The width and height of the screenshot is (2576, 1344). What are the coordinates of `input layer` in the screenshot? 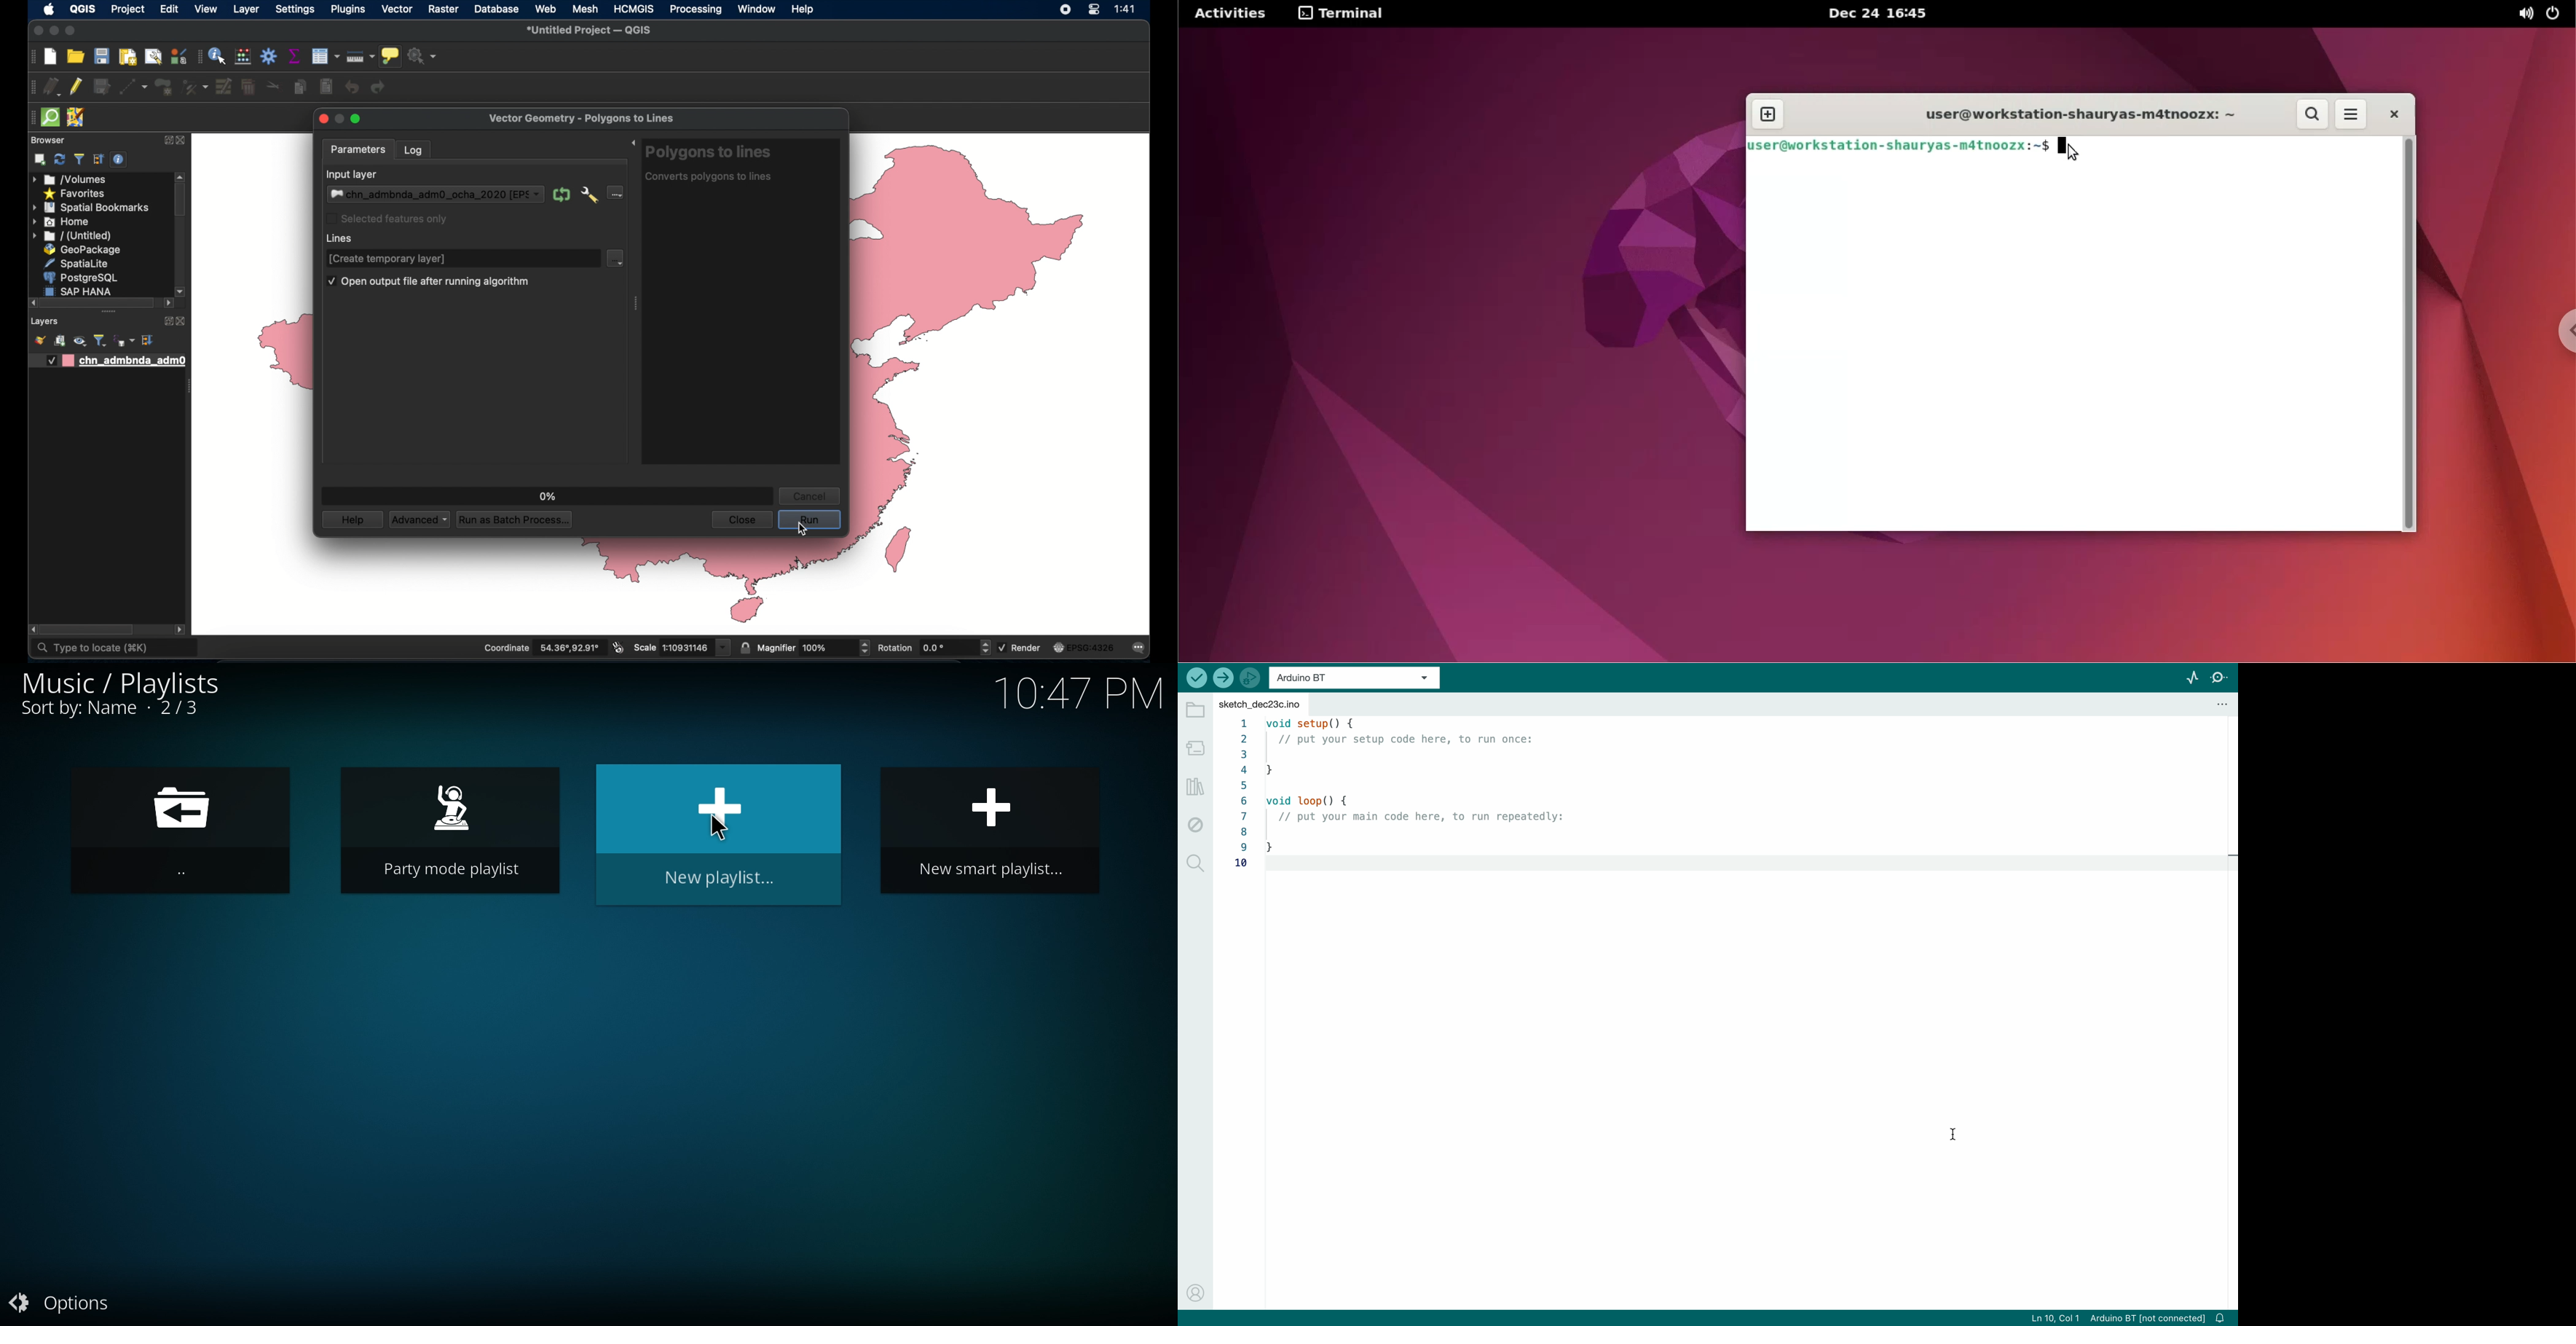 It's located at (354, 174).